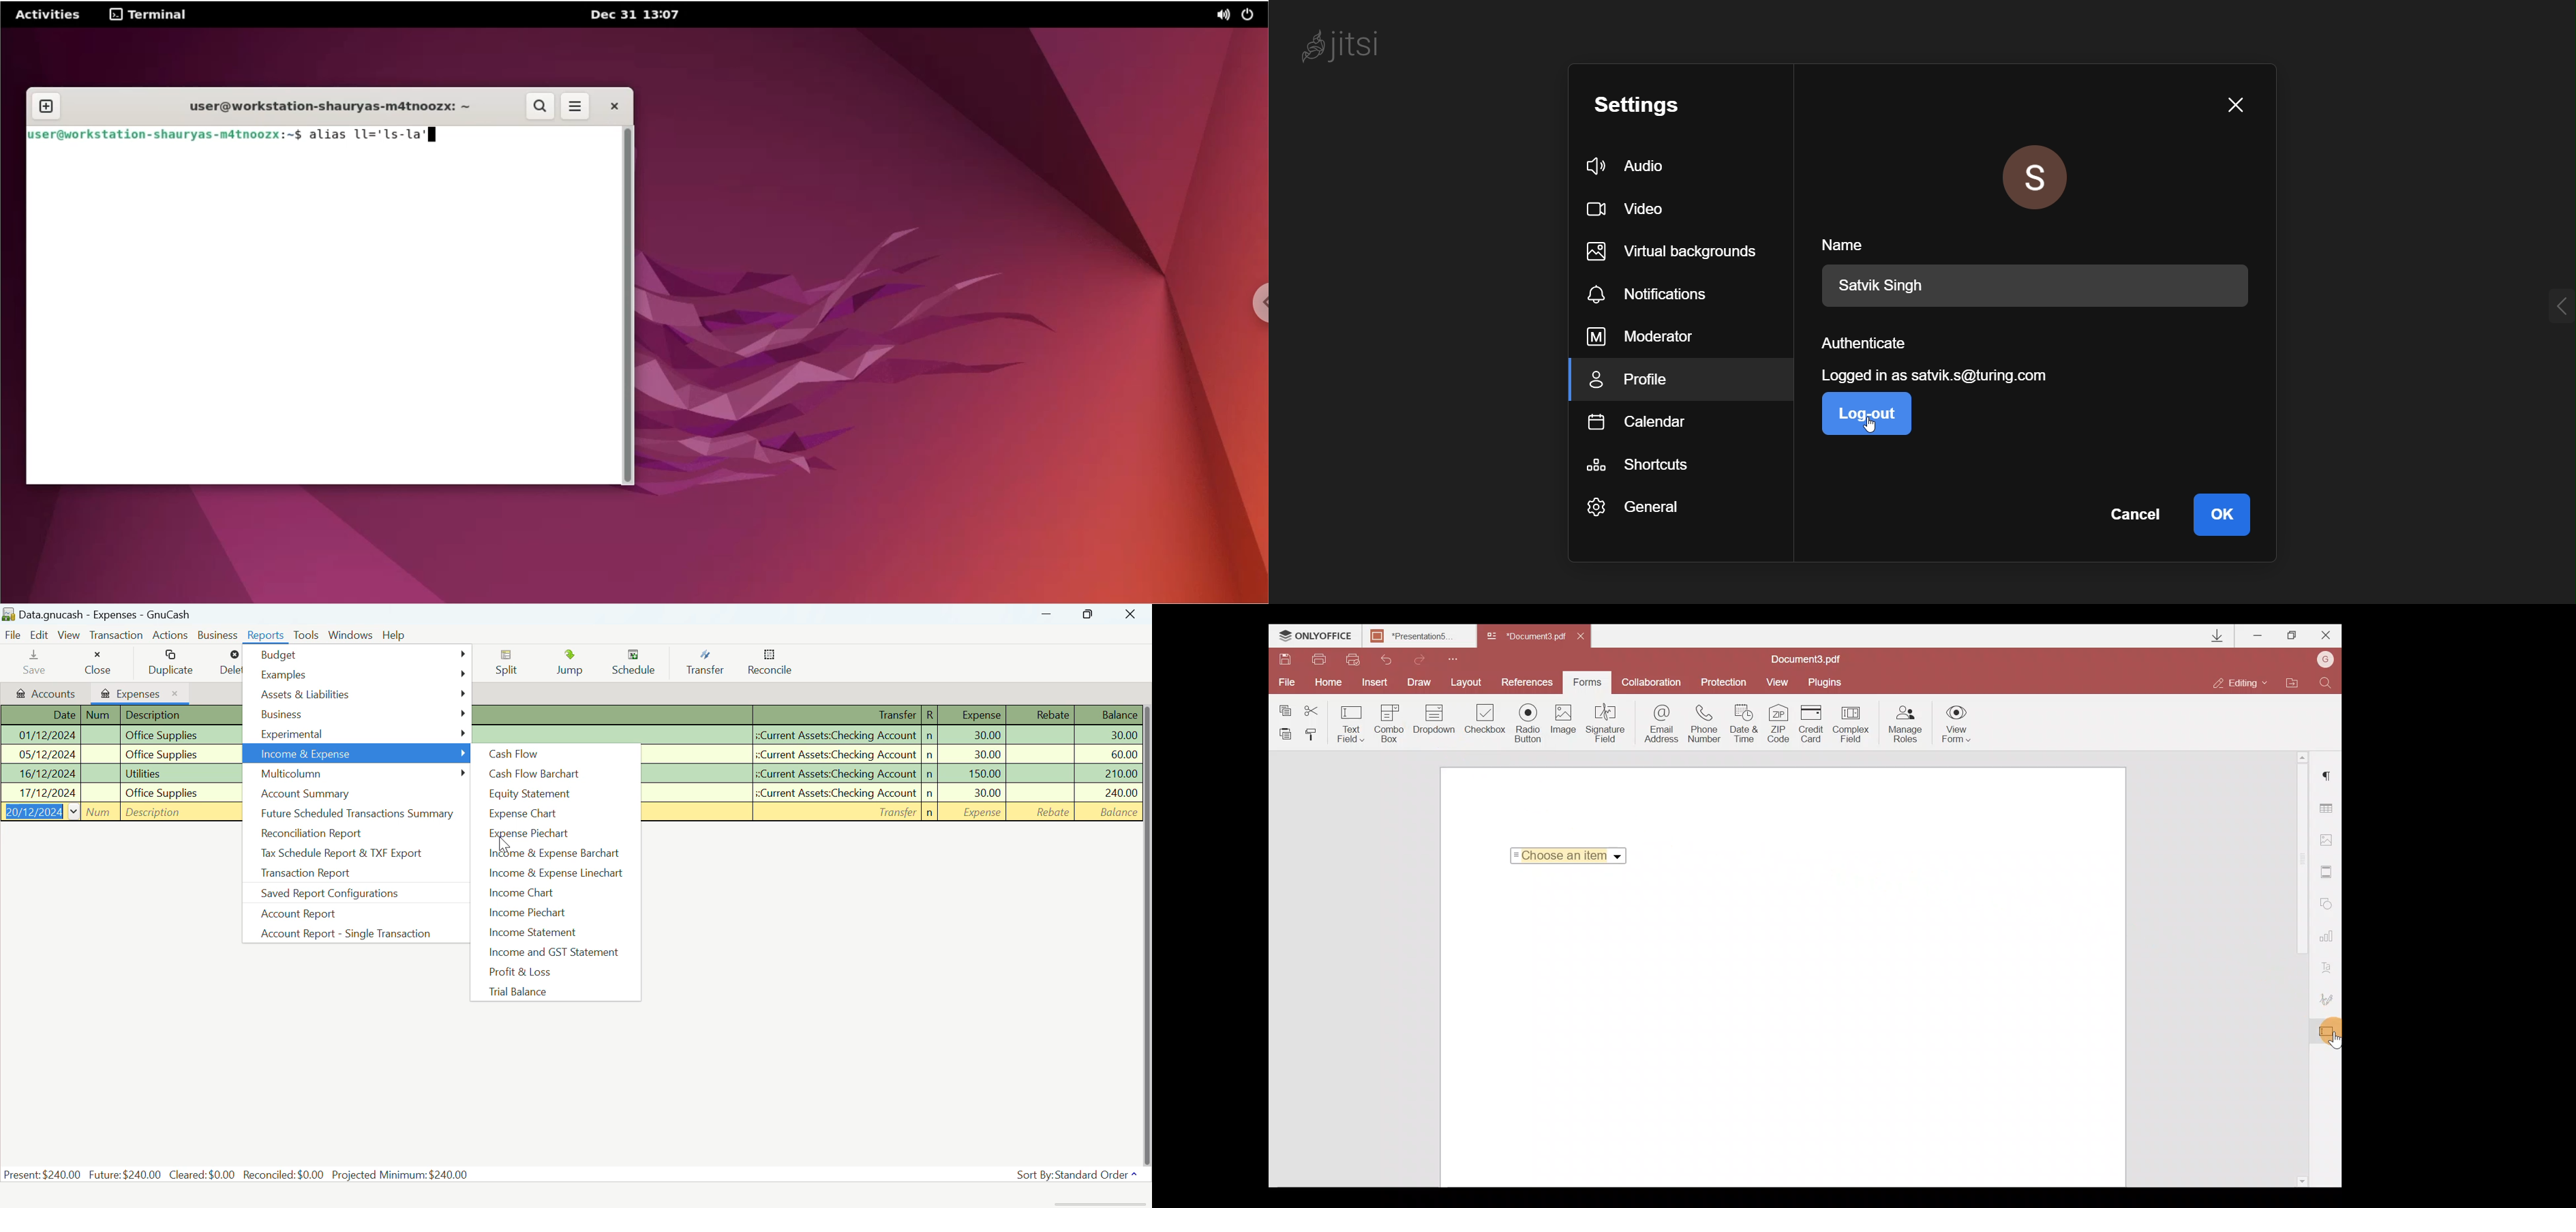 This screenshot has height=1232, width=2576. Describe the element at coordinates (1322, 659) in the screenshot. I see `Print file` at that location.